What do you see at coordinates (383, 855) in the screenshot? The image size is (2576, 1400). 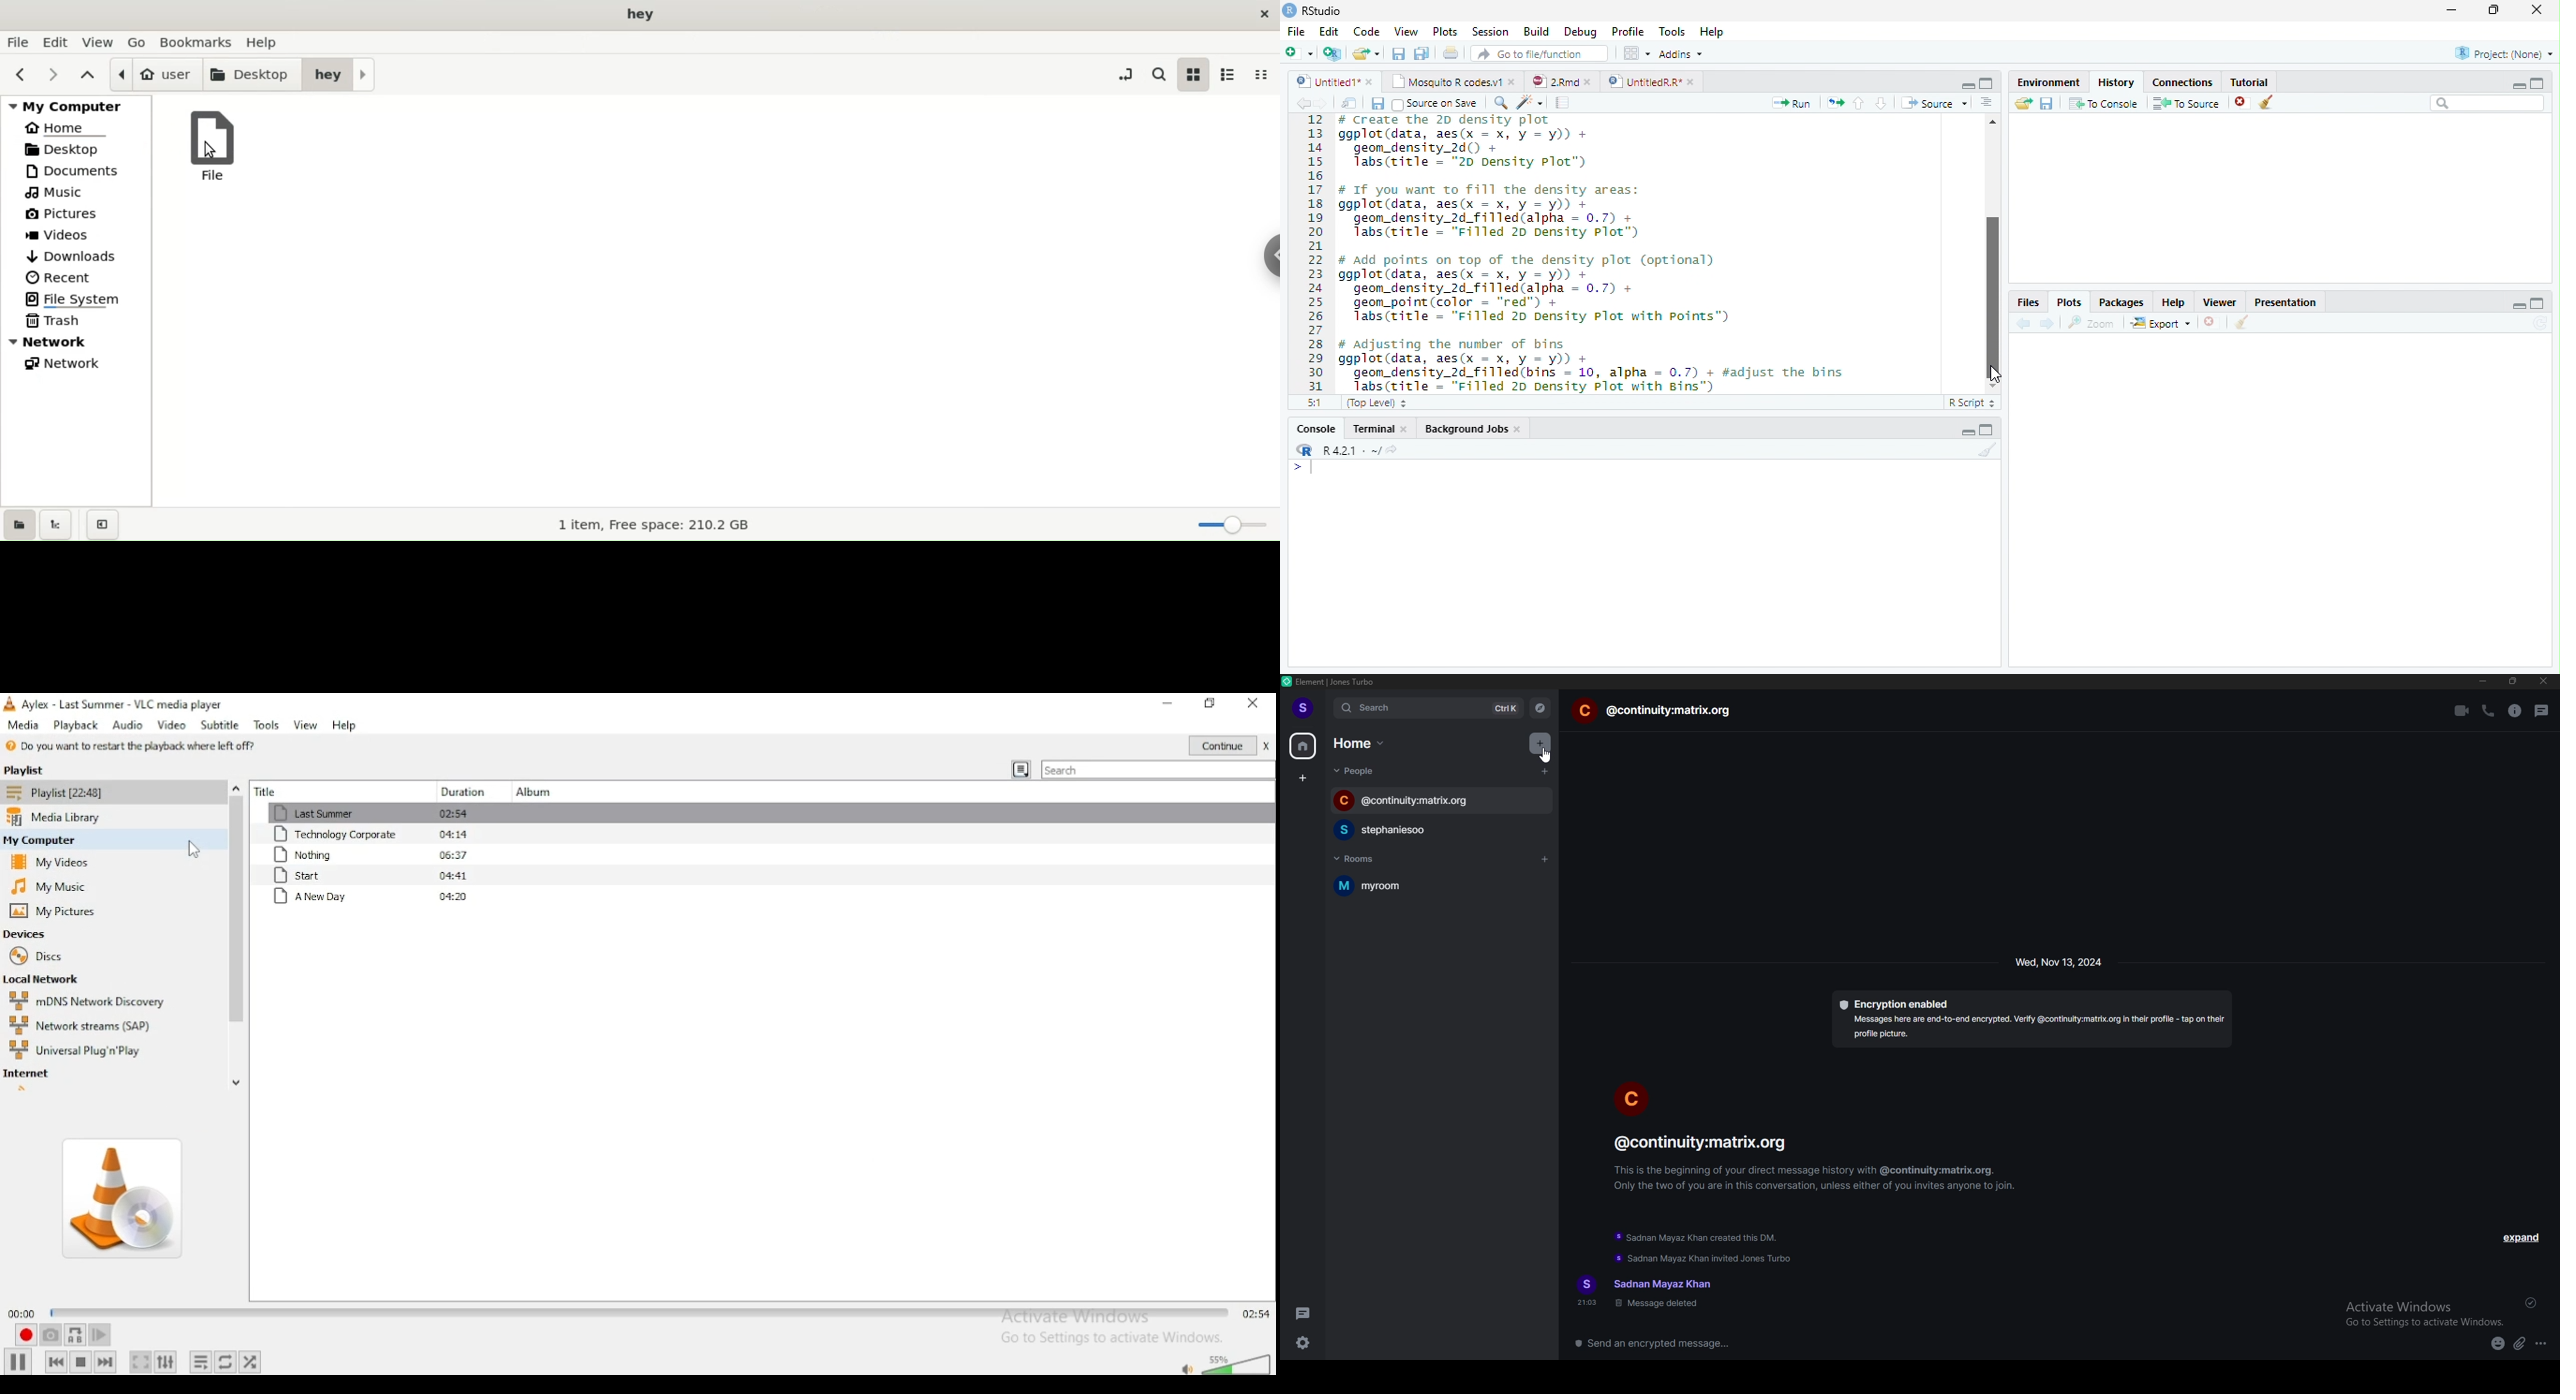 I see `playlist item 3` at bounding box center [383, 855].